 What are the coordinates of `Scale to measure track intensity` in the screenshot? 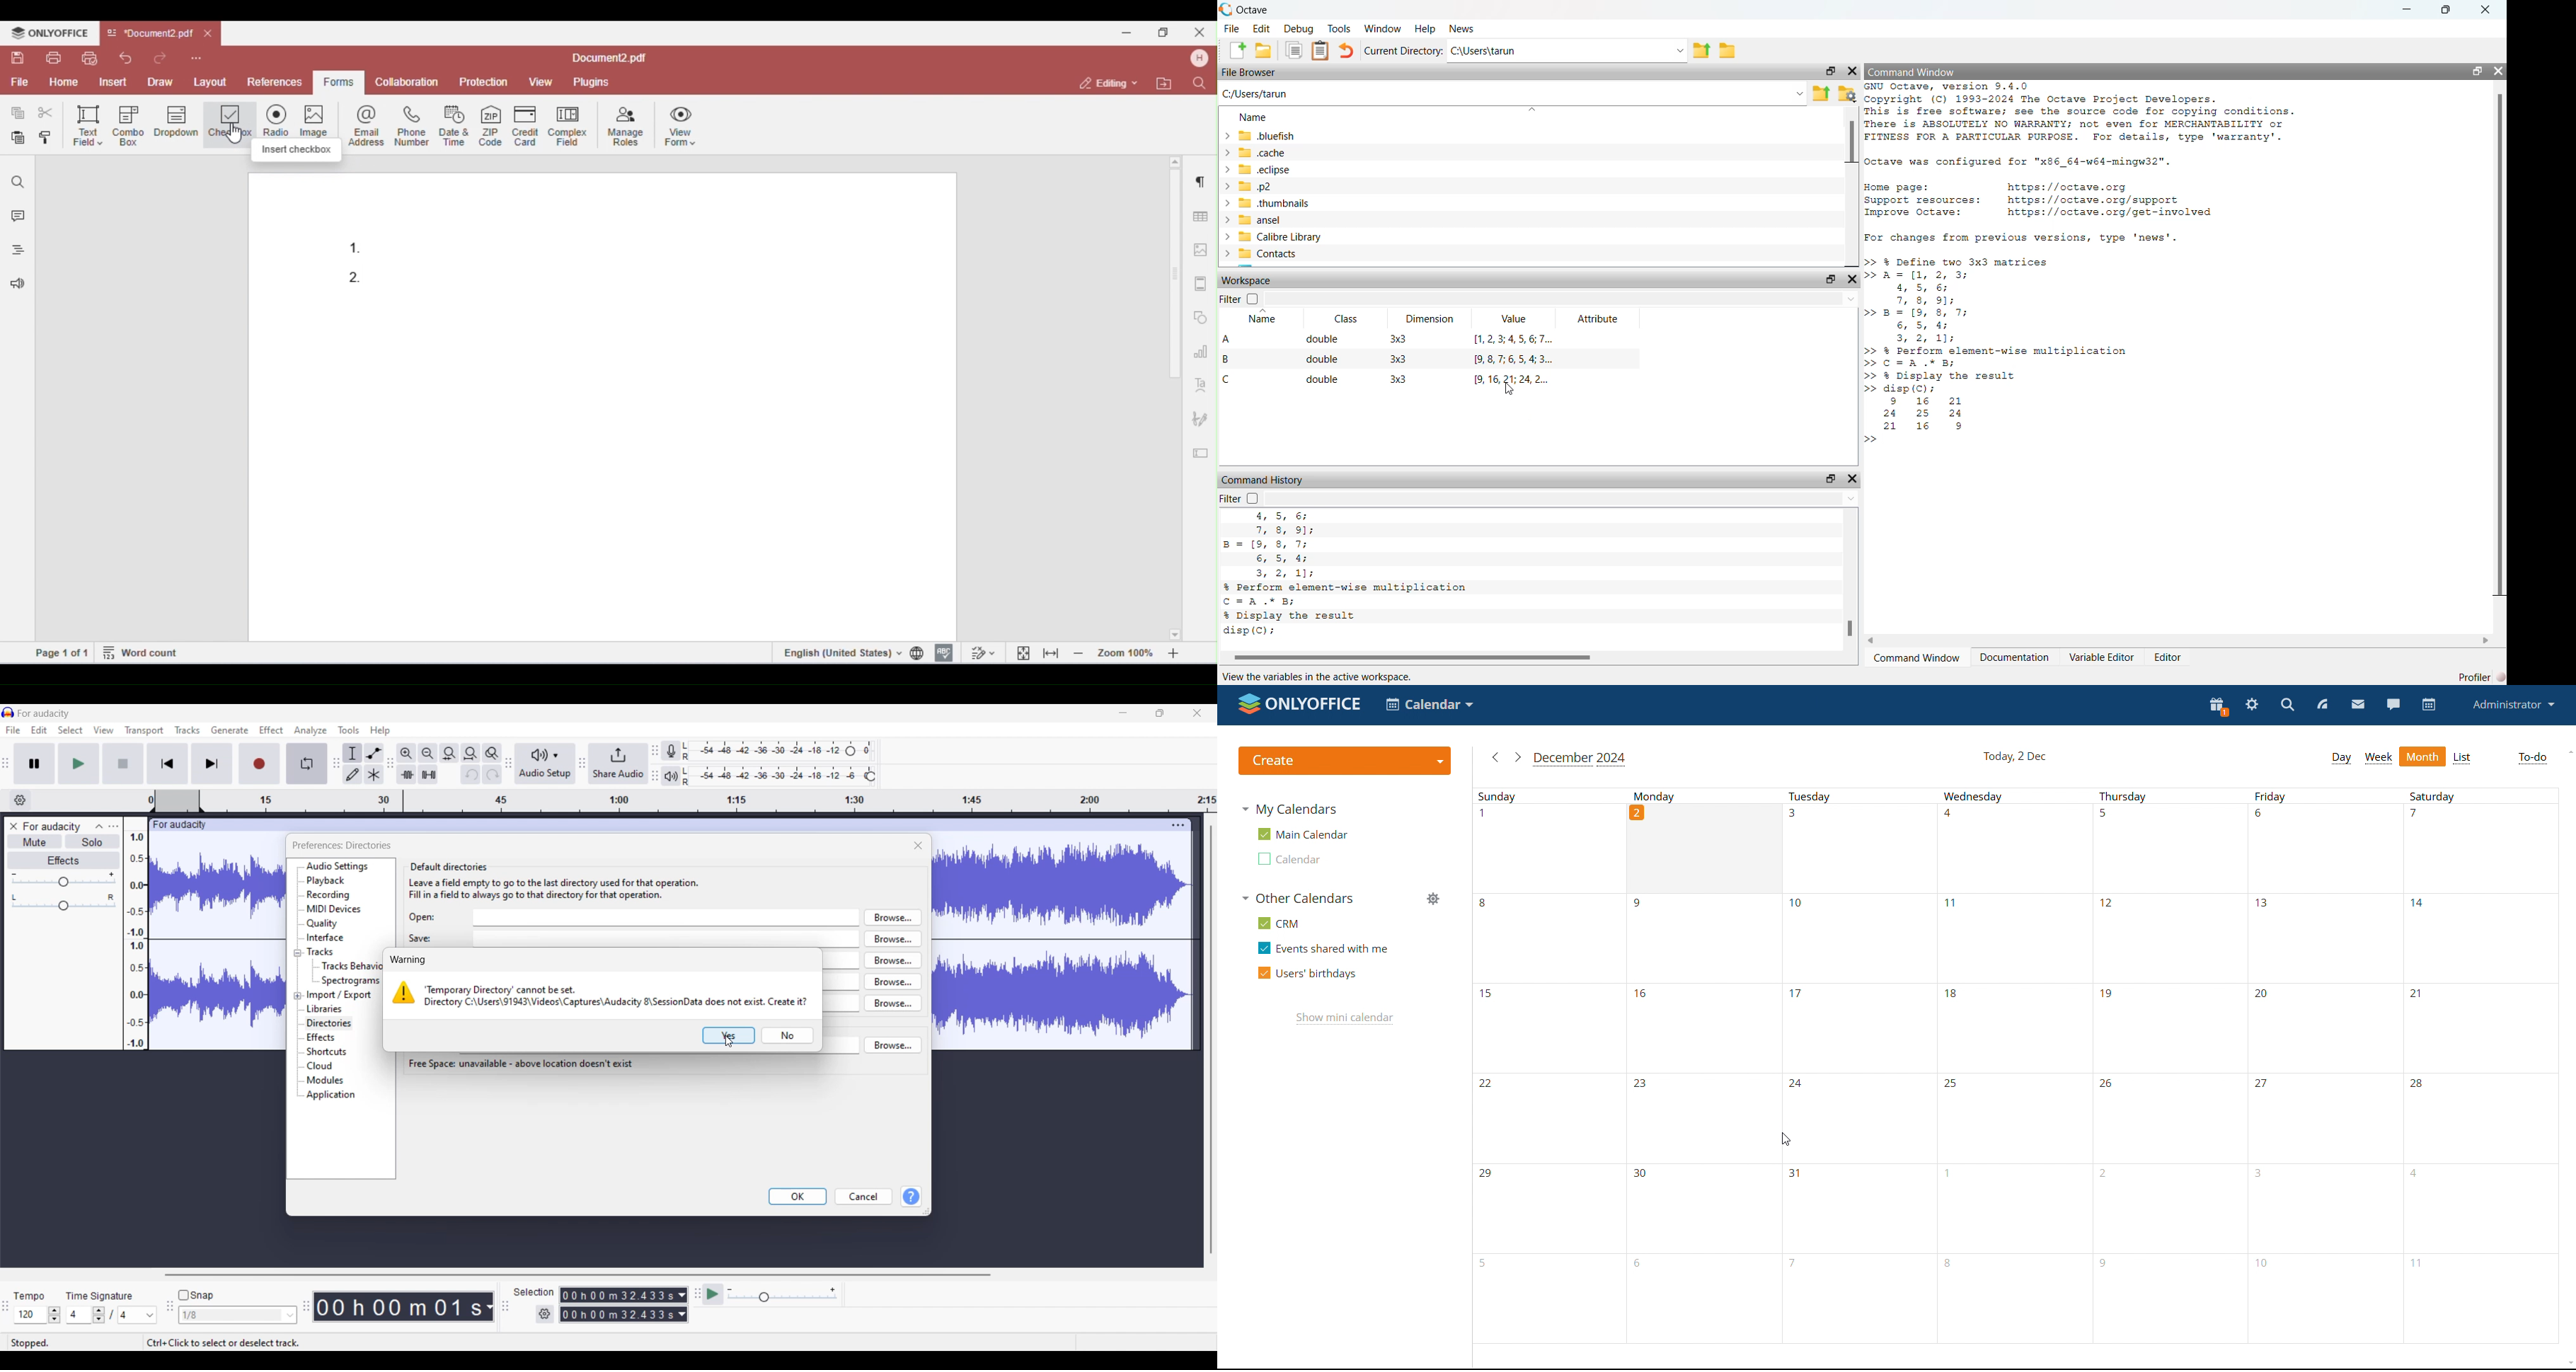 It's located at (136, 940).